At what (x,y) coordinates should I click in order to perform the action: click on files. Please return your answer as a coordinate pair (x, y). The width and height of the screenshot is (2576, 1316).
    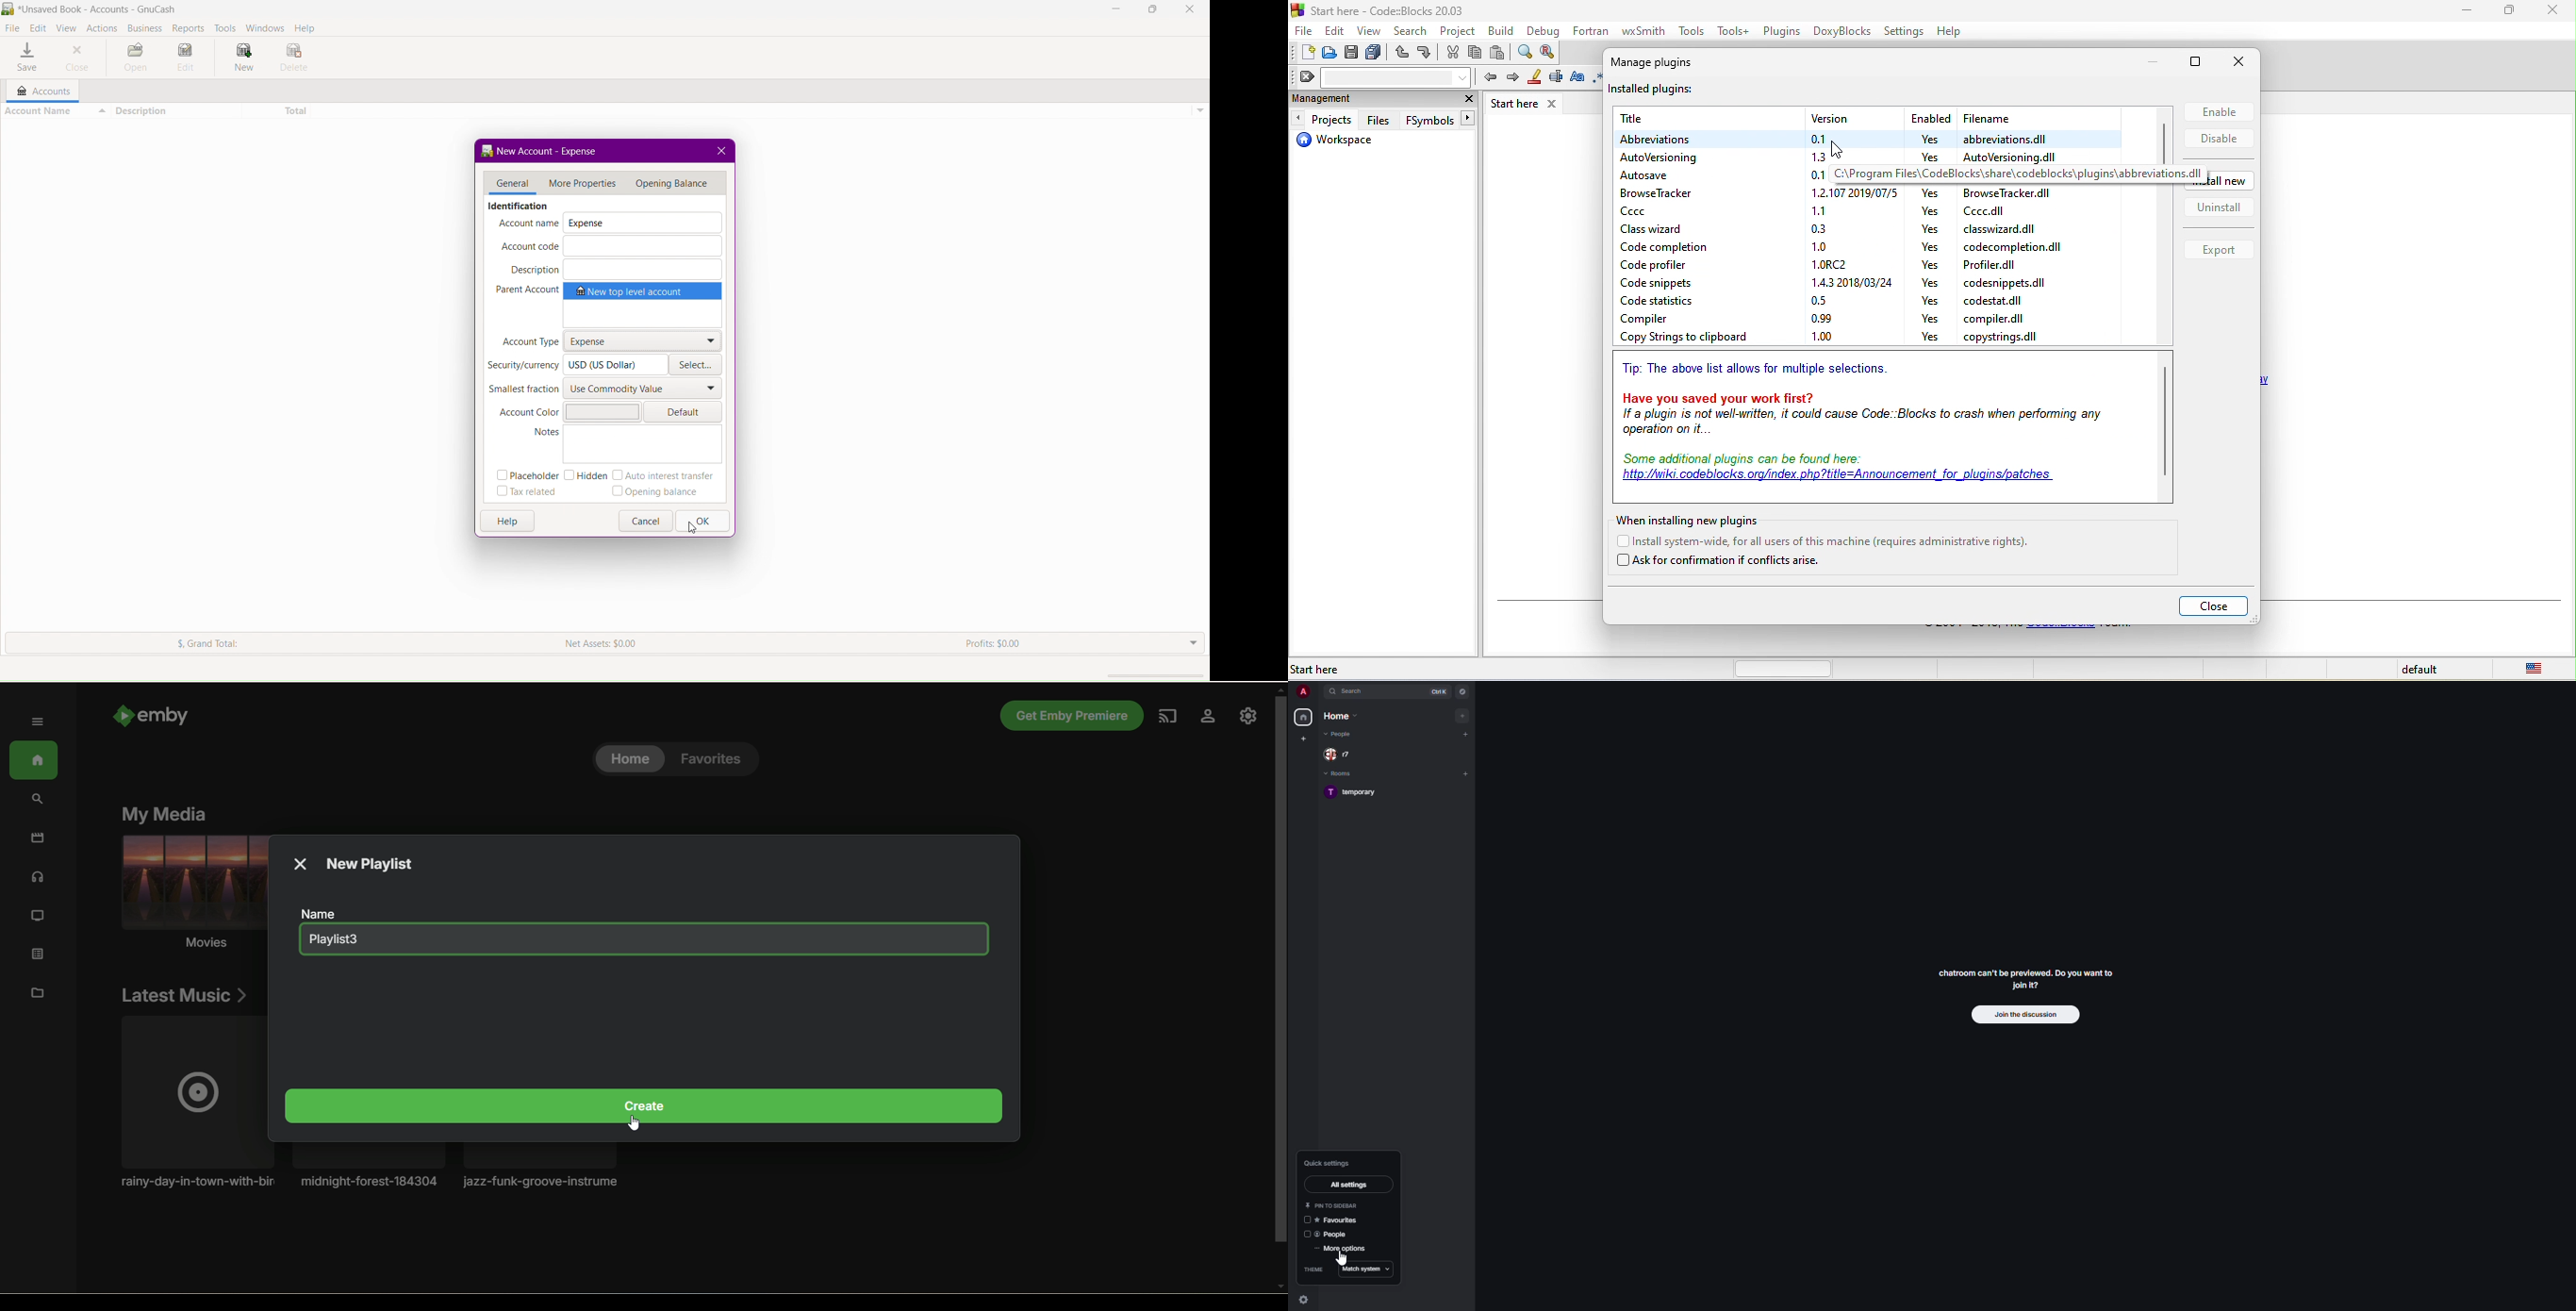
    Looking at the image, I should click on (1381, 120).